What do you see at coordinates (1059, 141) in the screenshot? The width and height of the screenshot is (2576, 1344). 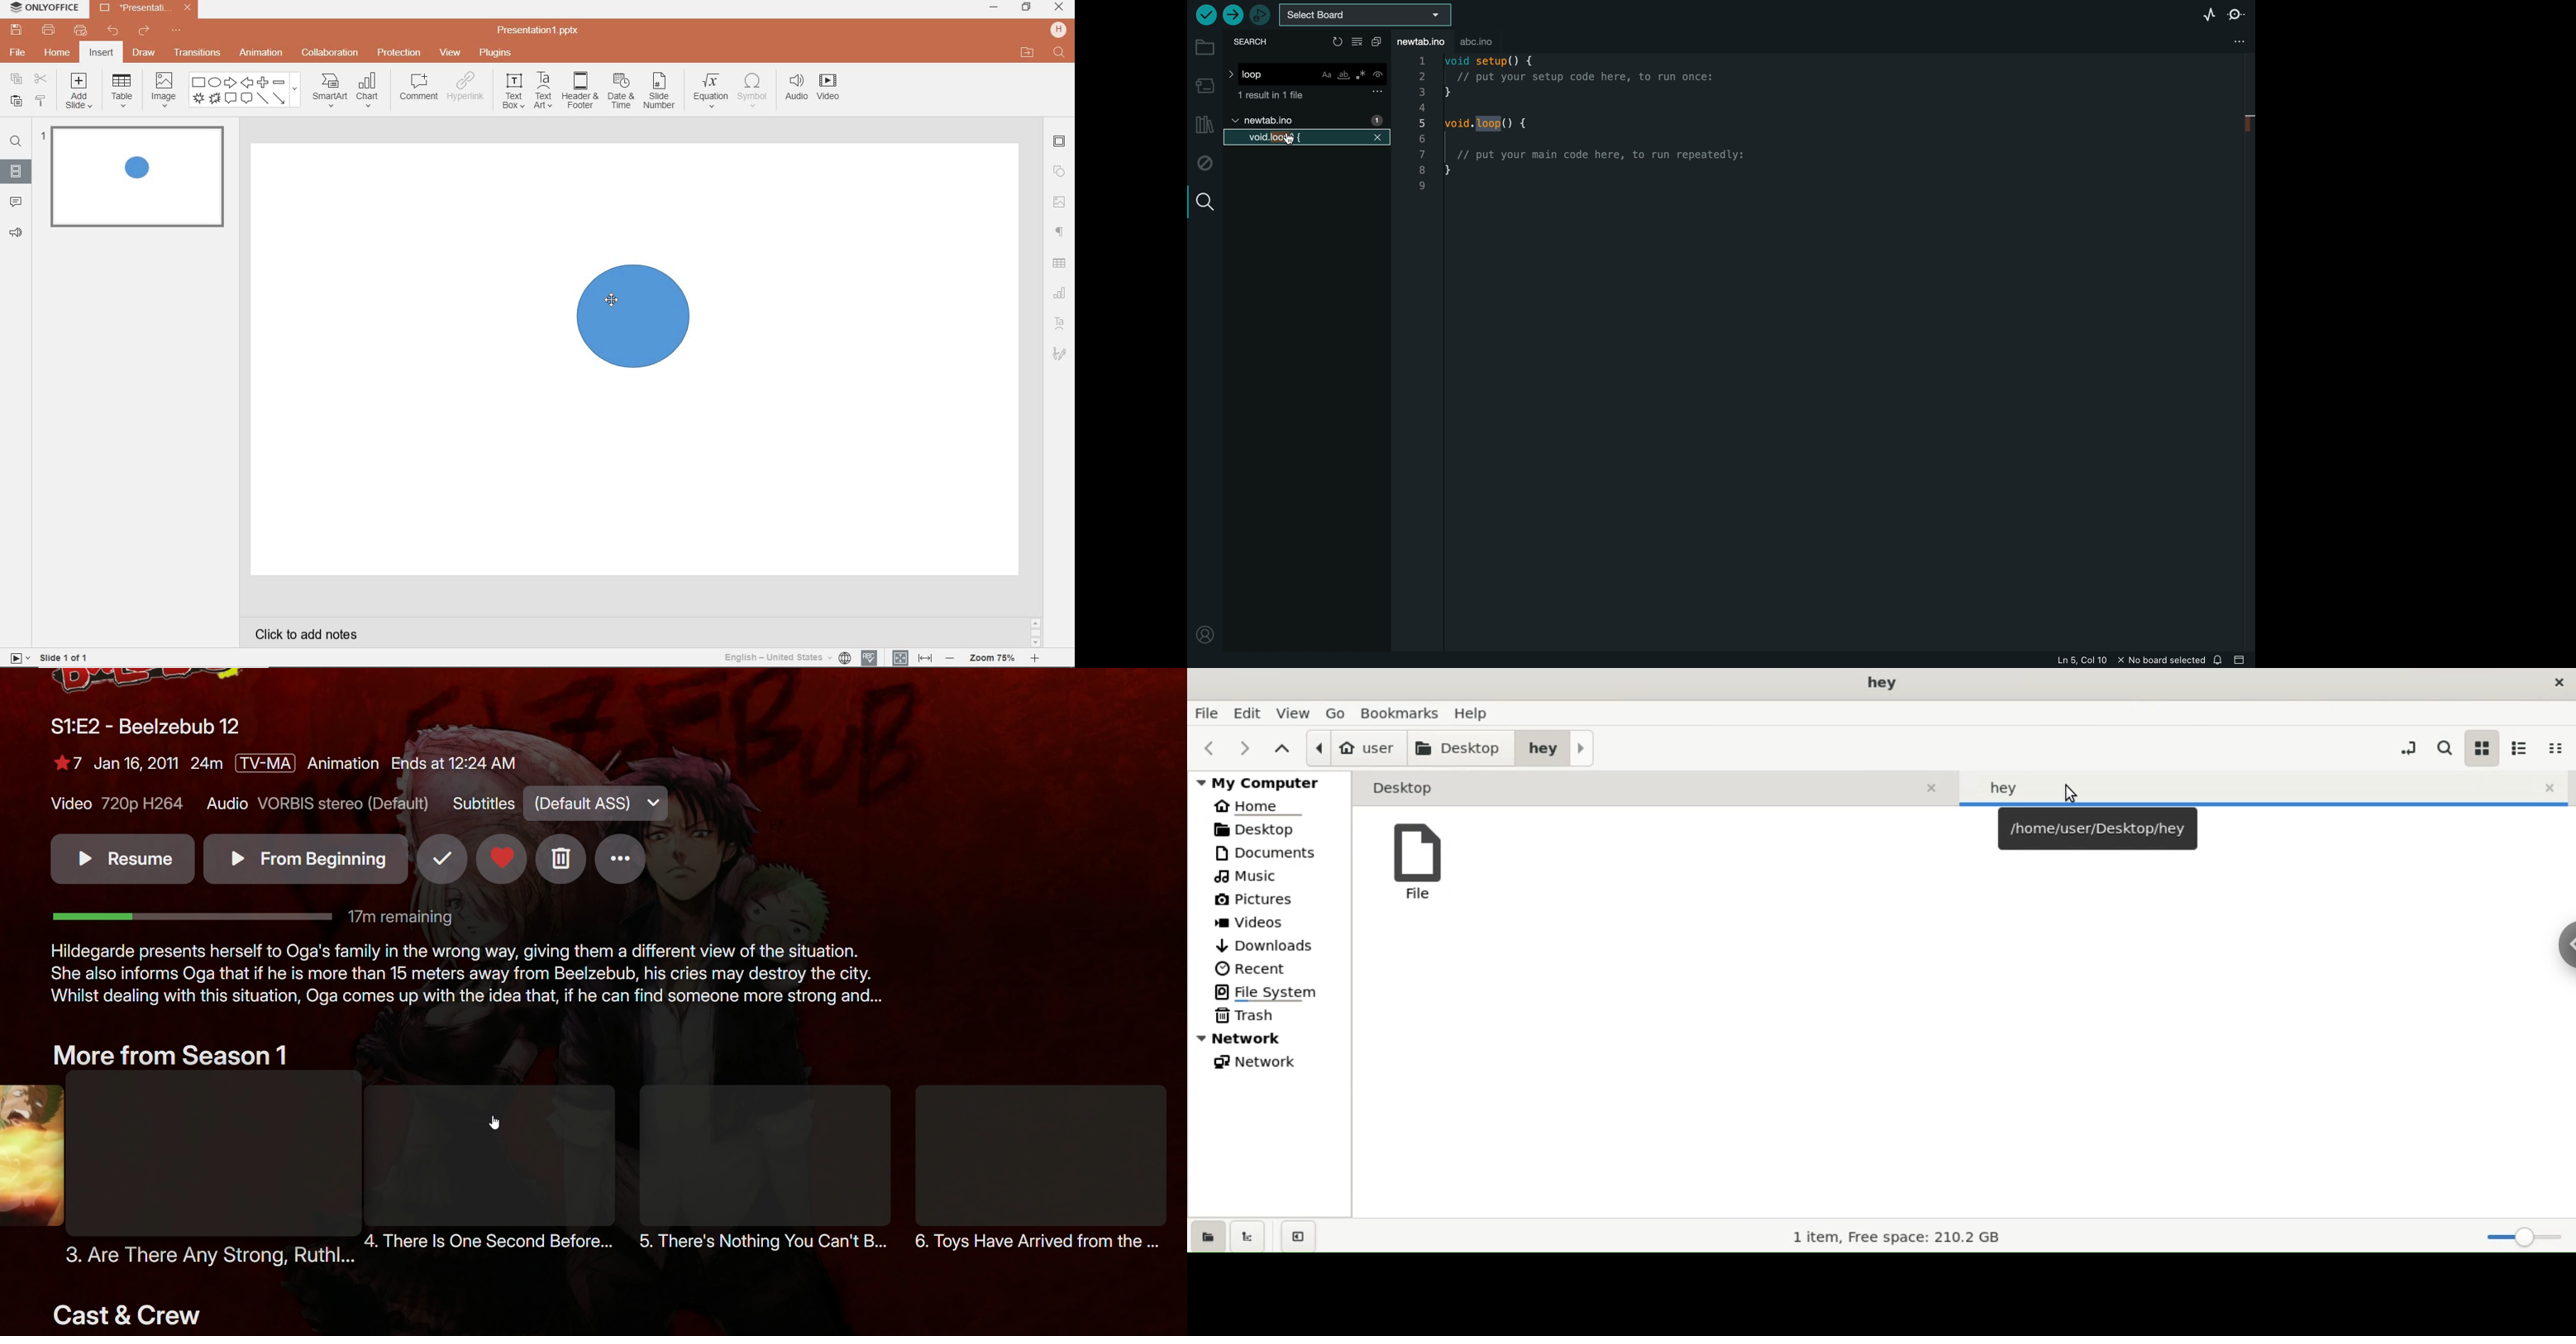 I see `slide settings` at bounding box center [1059, 141].